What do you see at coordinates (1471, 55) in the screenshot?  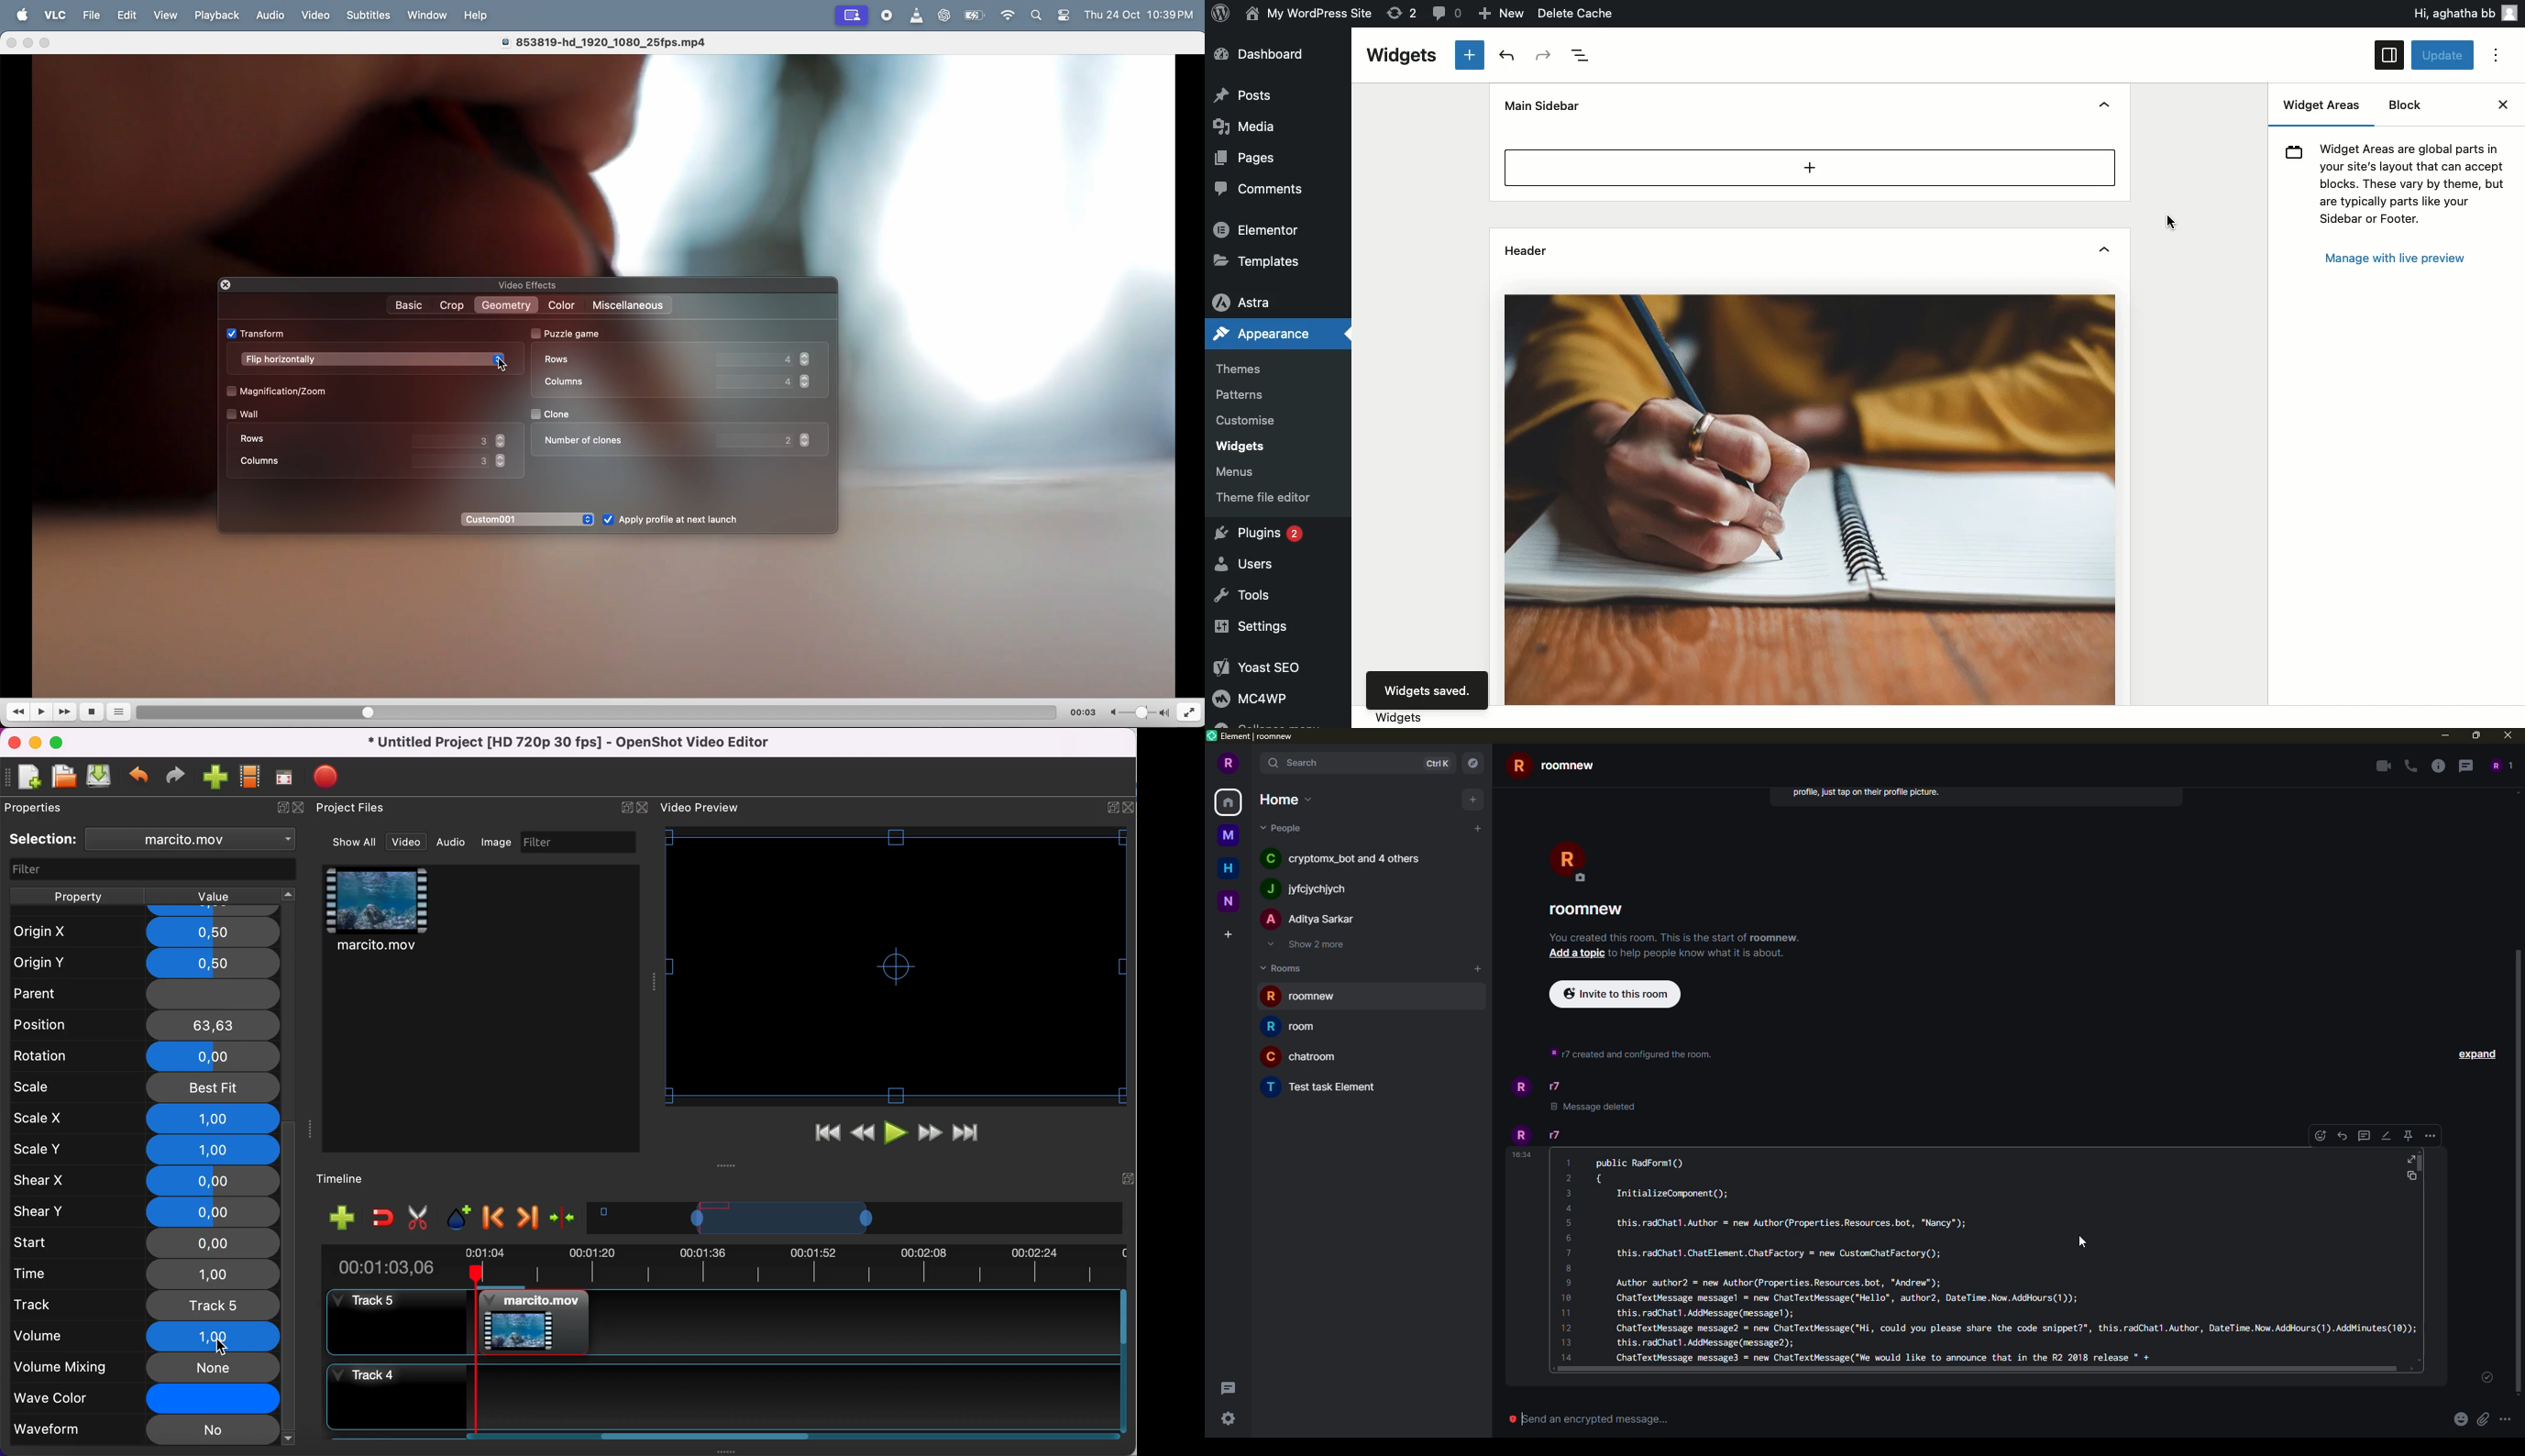 I see `New block` at bounding box center [1471, 55].